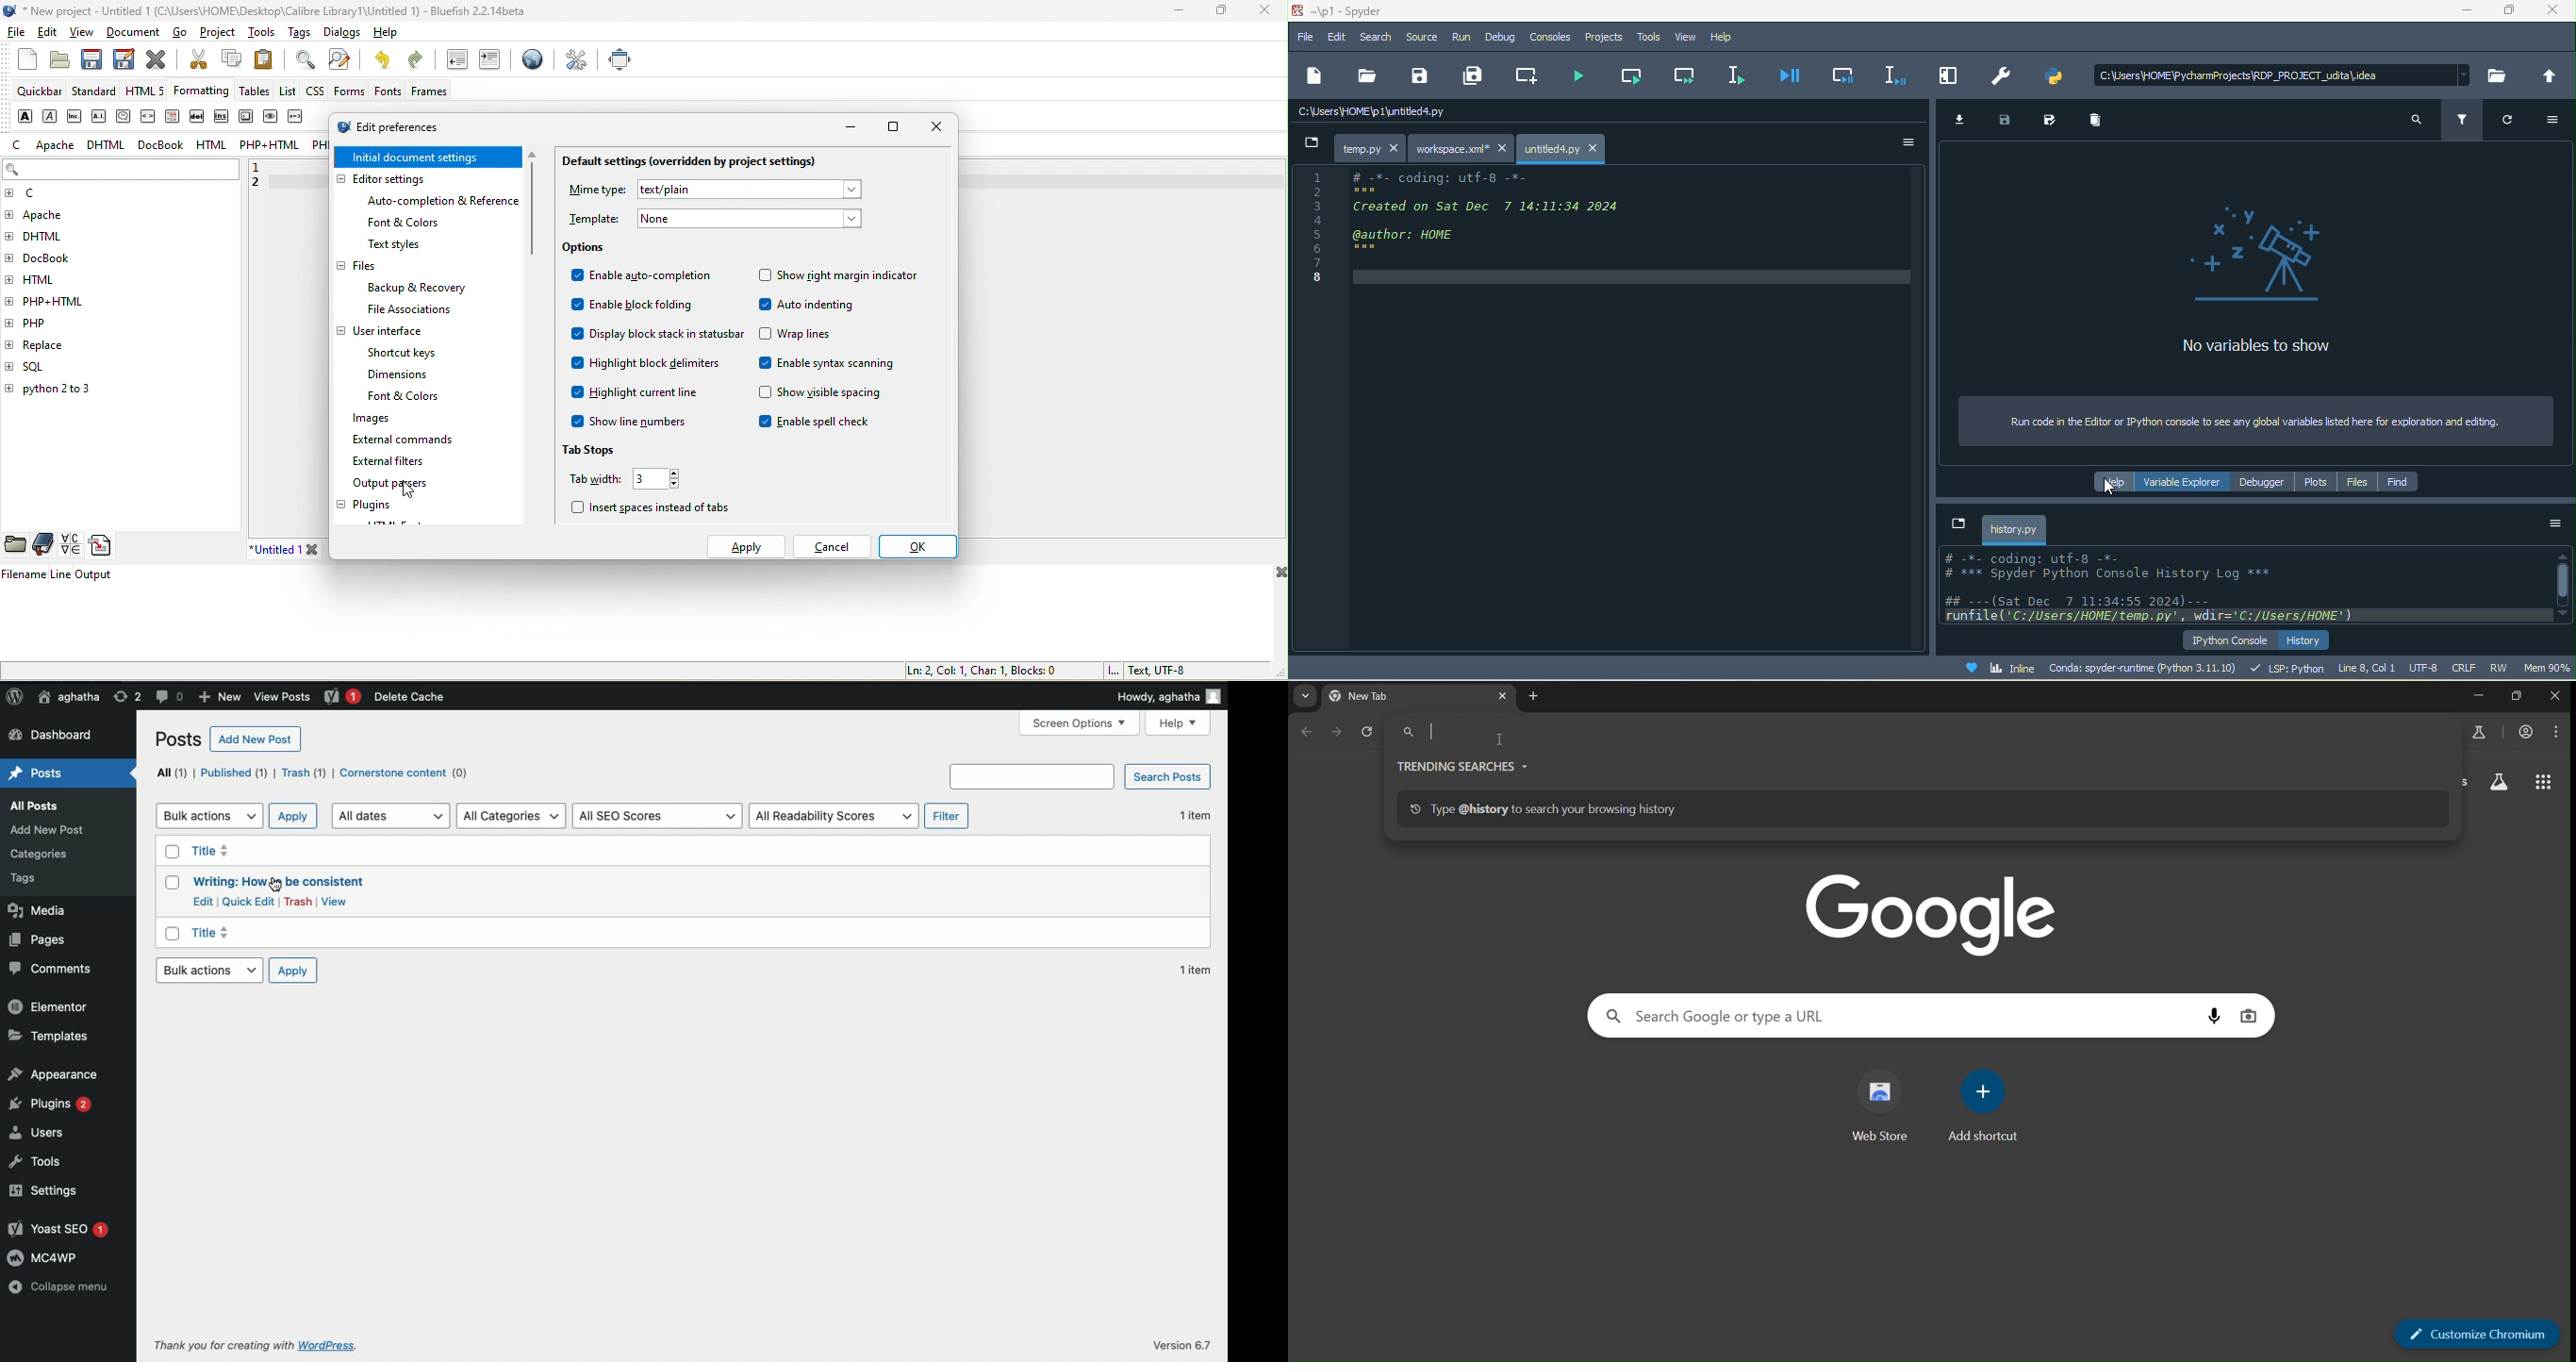 The image size is (2576, 1372). I want to click on tab width, so click(622, 481).